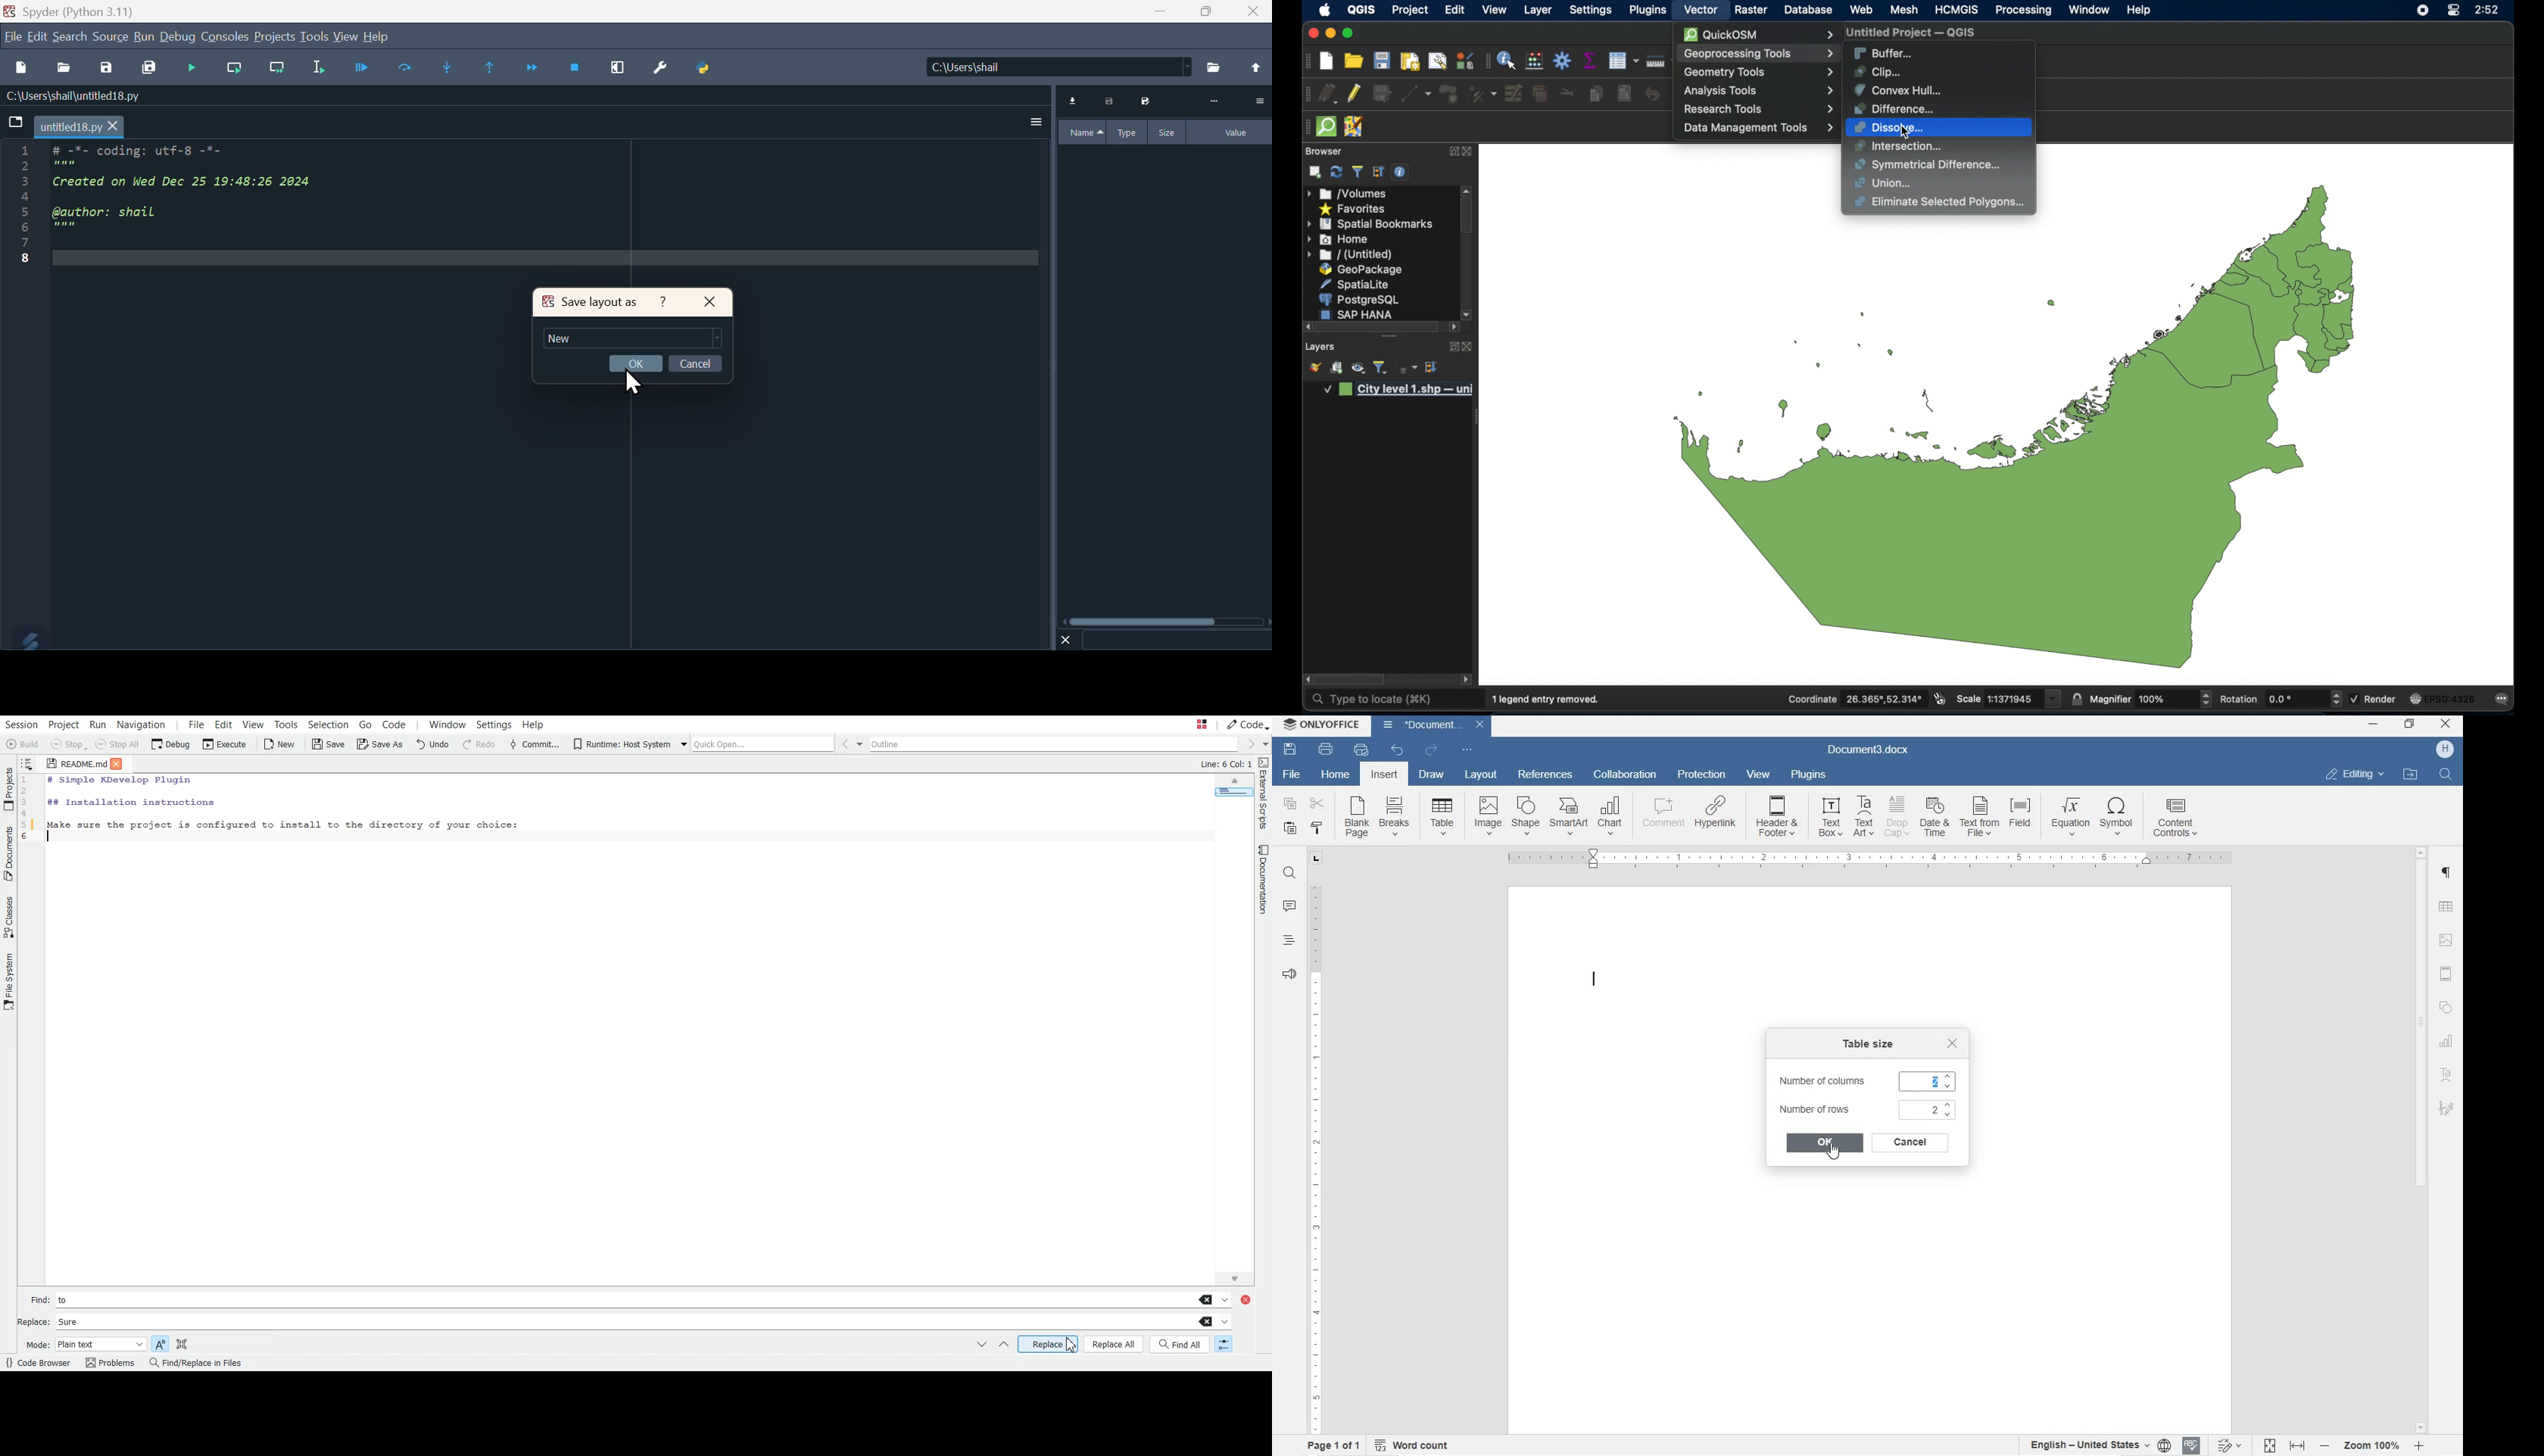  What do you see at coordinates (2452, 11) in the screenshot?
I see `control center` at bounding box center [2452, 11].